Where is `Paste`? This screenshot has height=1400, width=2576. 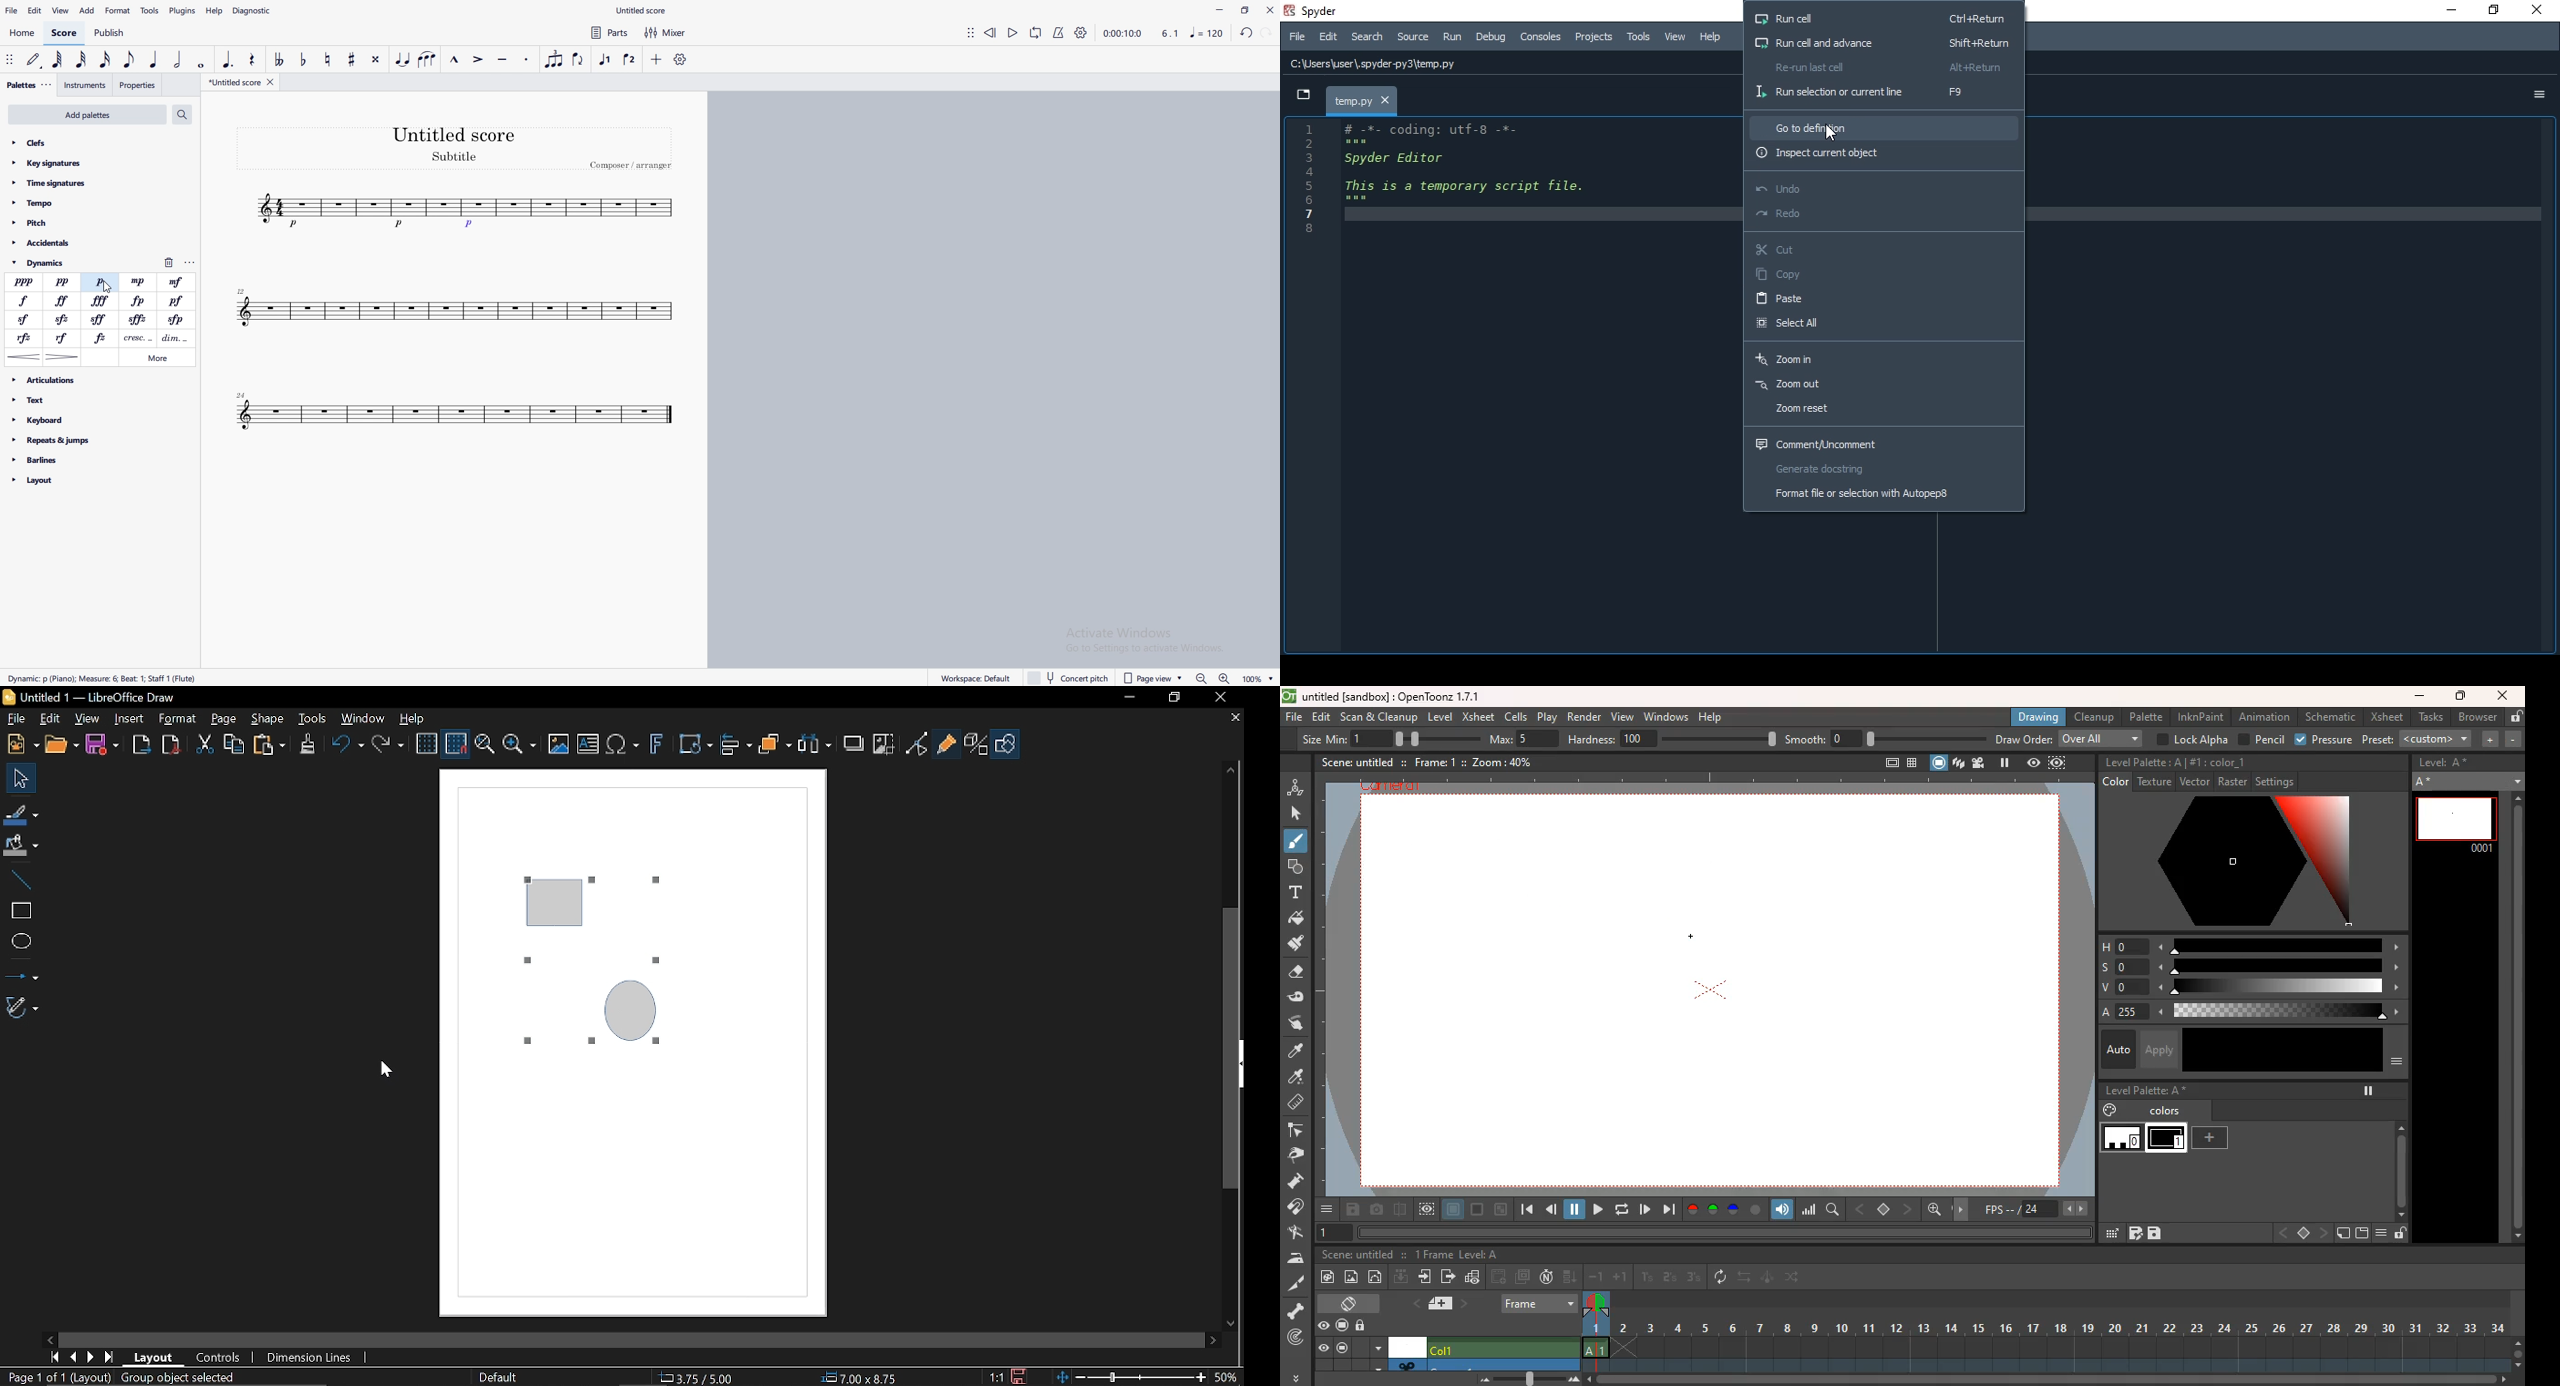
Paste is located at coordinates (269, 745).